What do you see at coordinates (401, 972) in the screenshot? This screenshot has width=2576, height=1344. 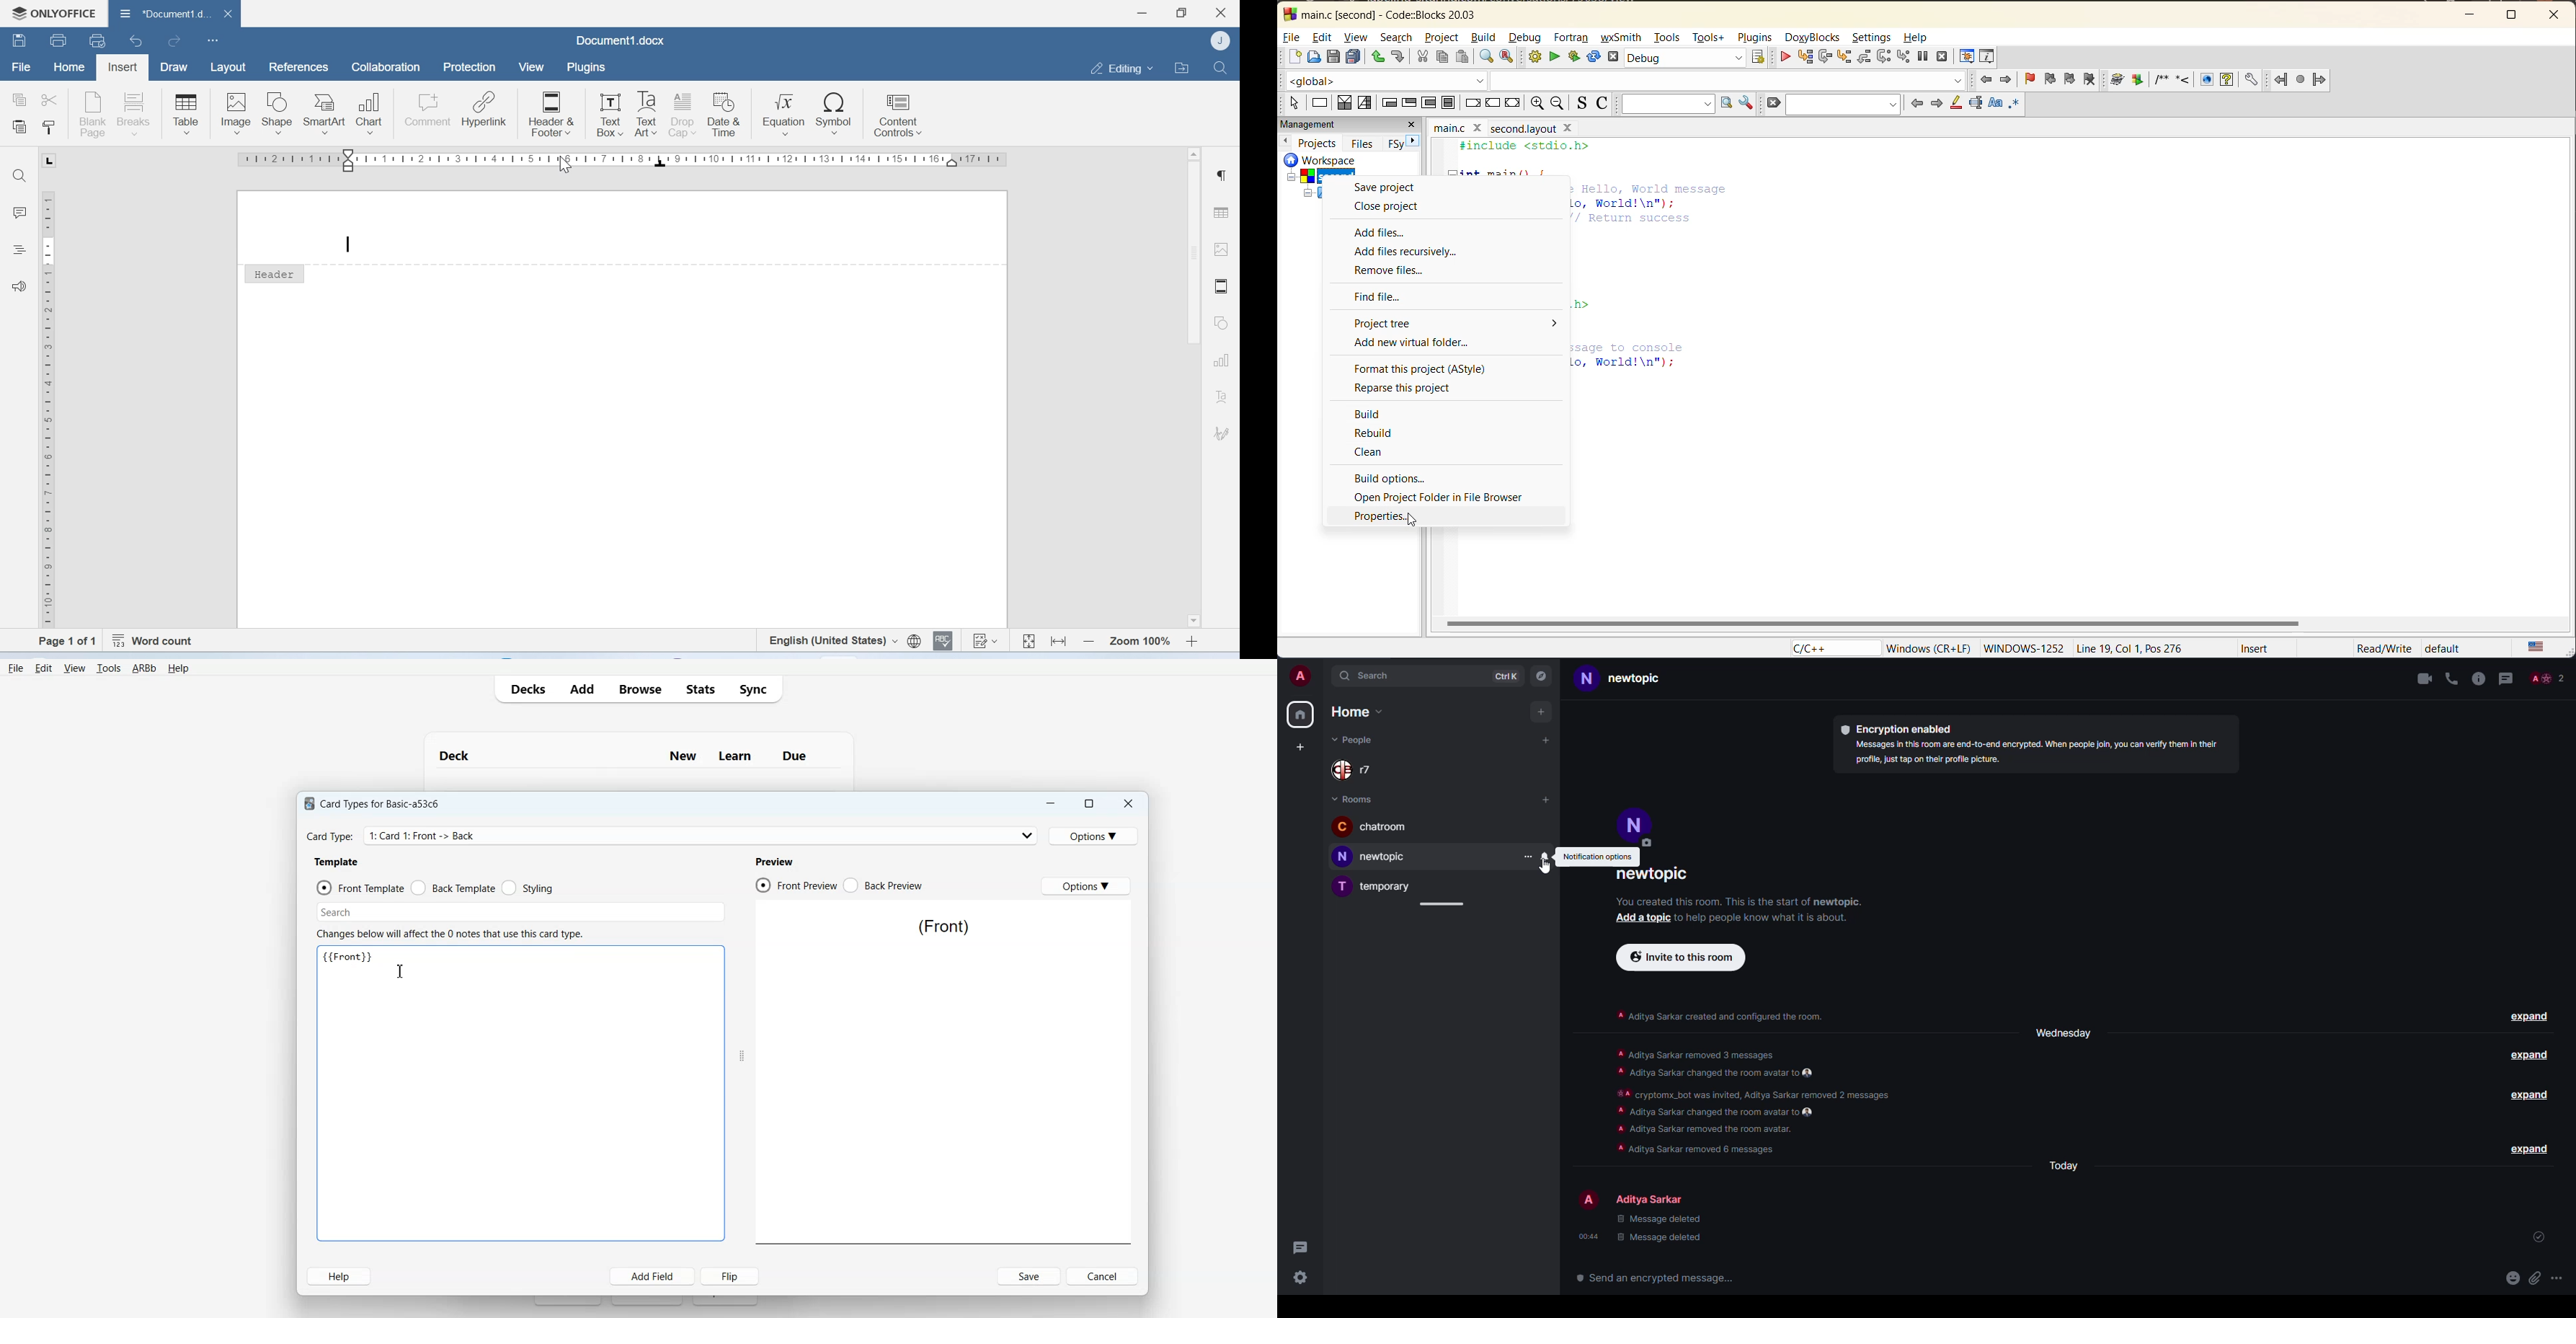 I see `Text Cursor` at bounding box center [401, 972].